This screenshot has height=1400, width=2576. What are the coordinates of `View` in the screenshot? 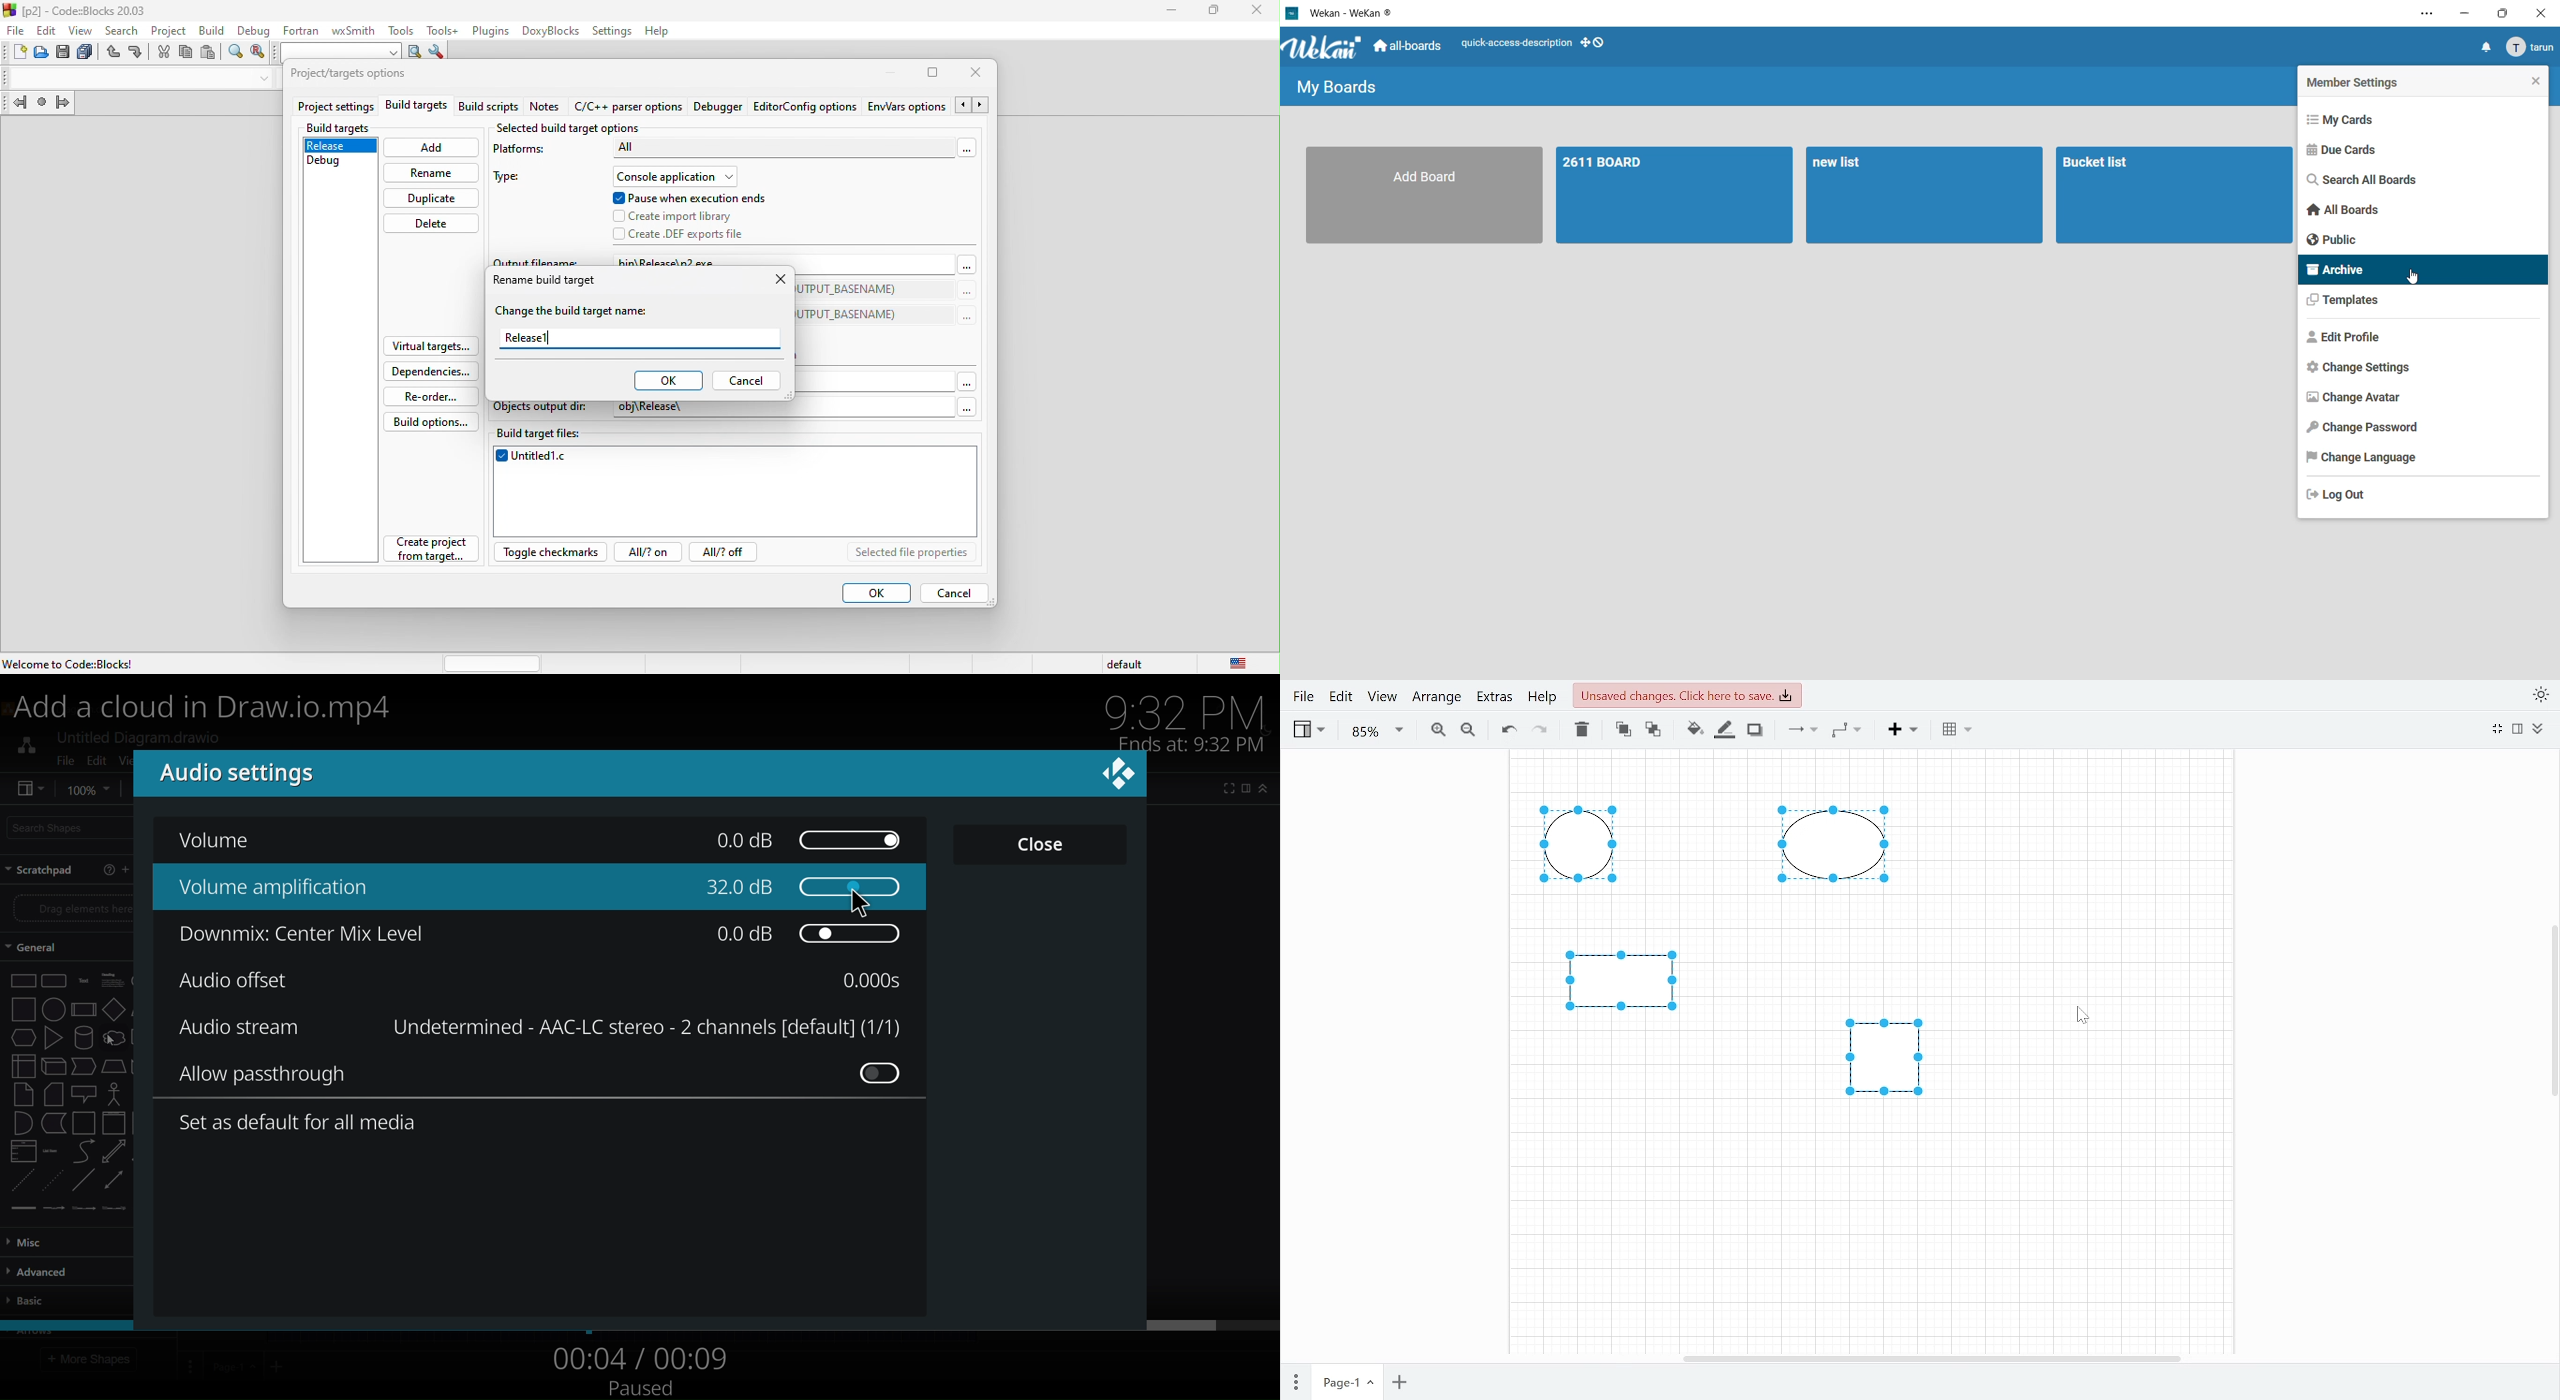 It's located at (1383, 700).